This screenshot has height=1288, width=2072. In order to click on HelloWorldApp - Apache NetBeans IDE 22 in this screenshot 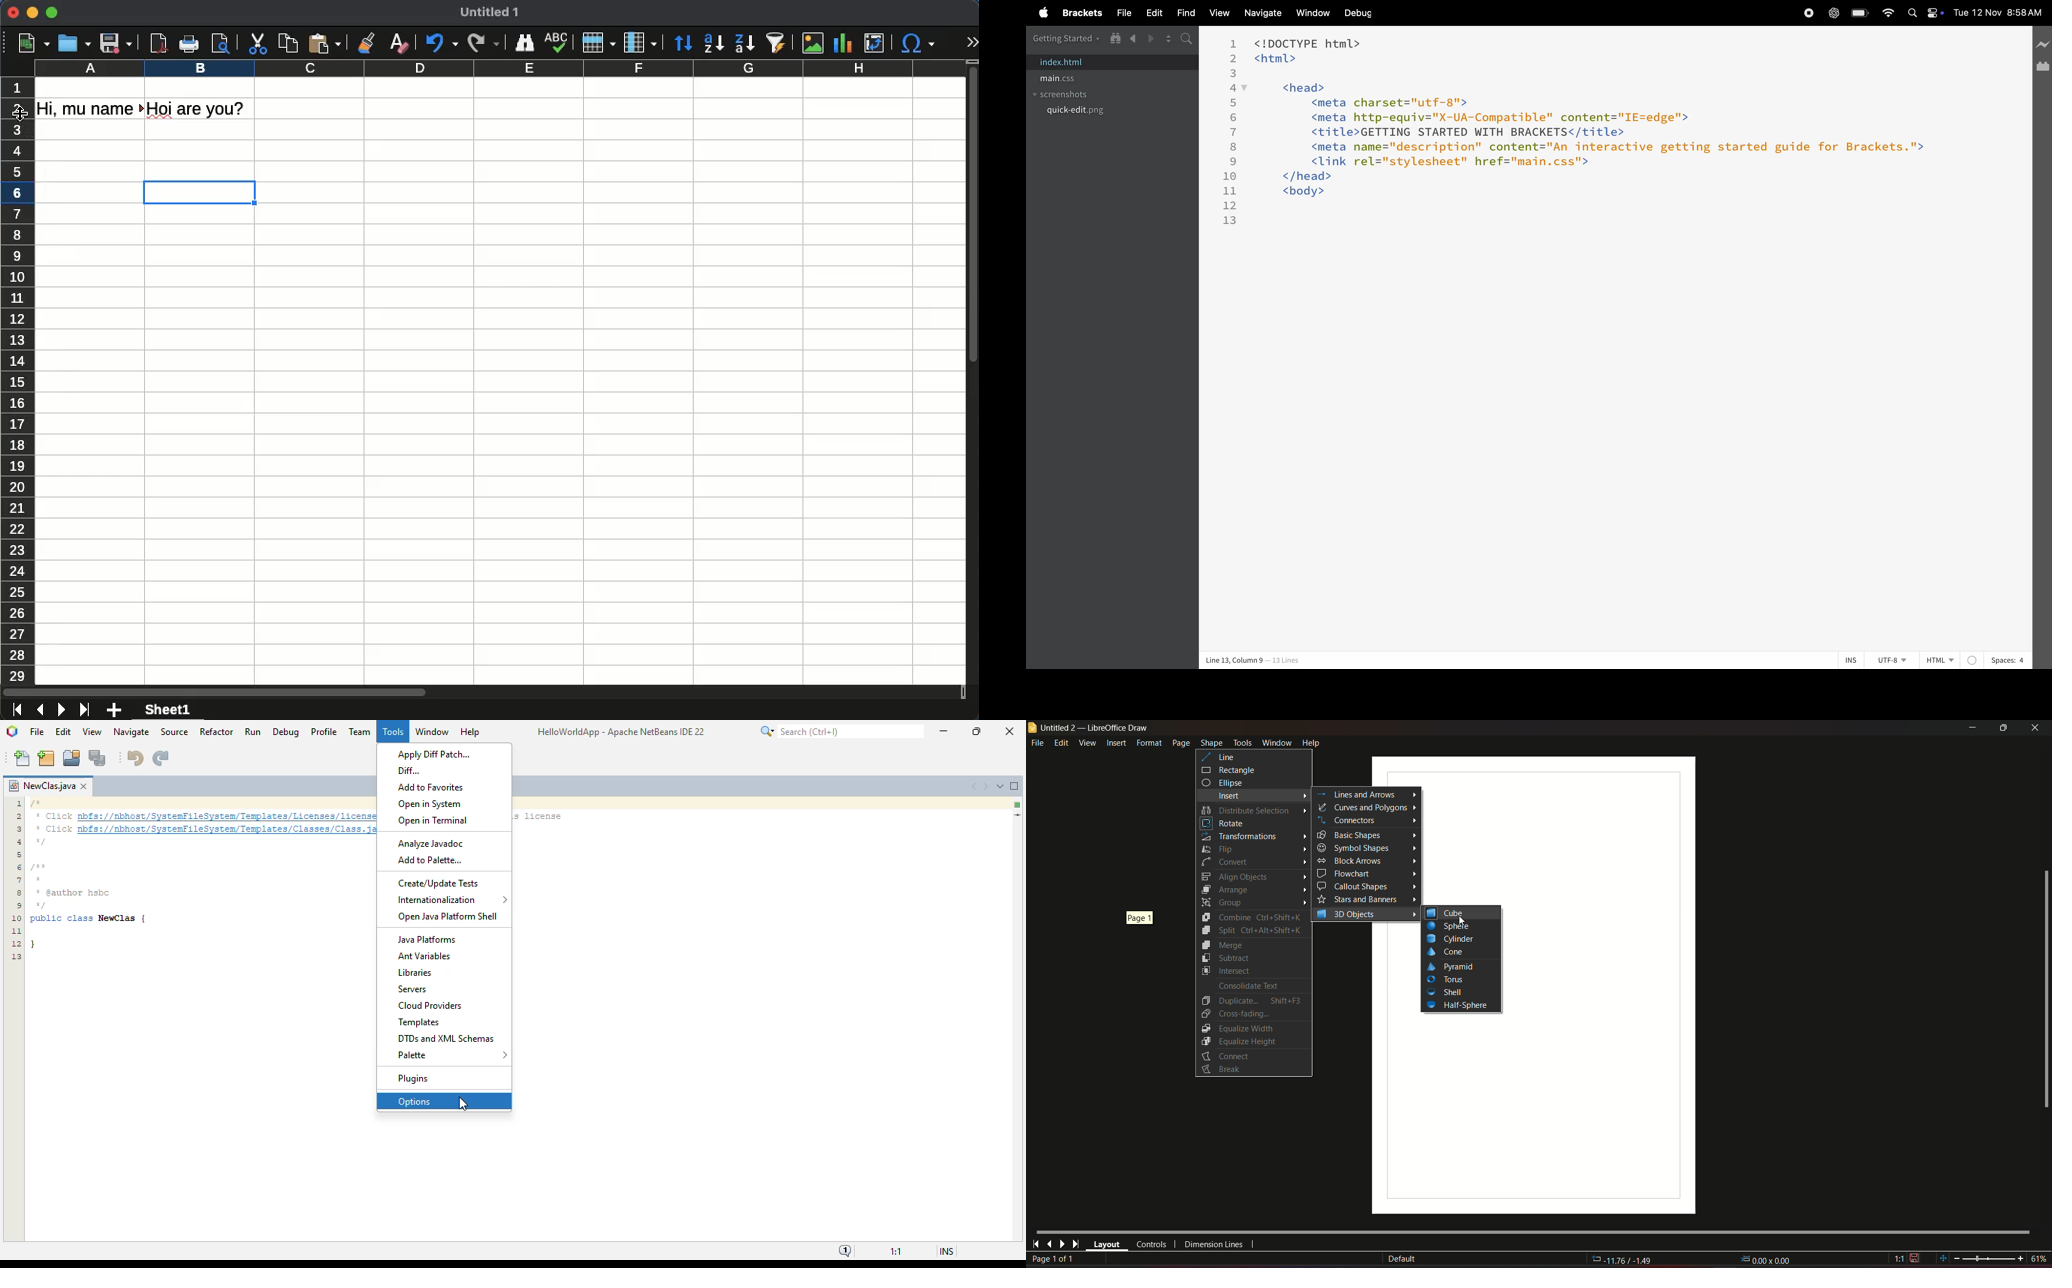, I will do `click(620, 734)`.